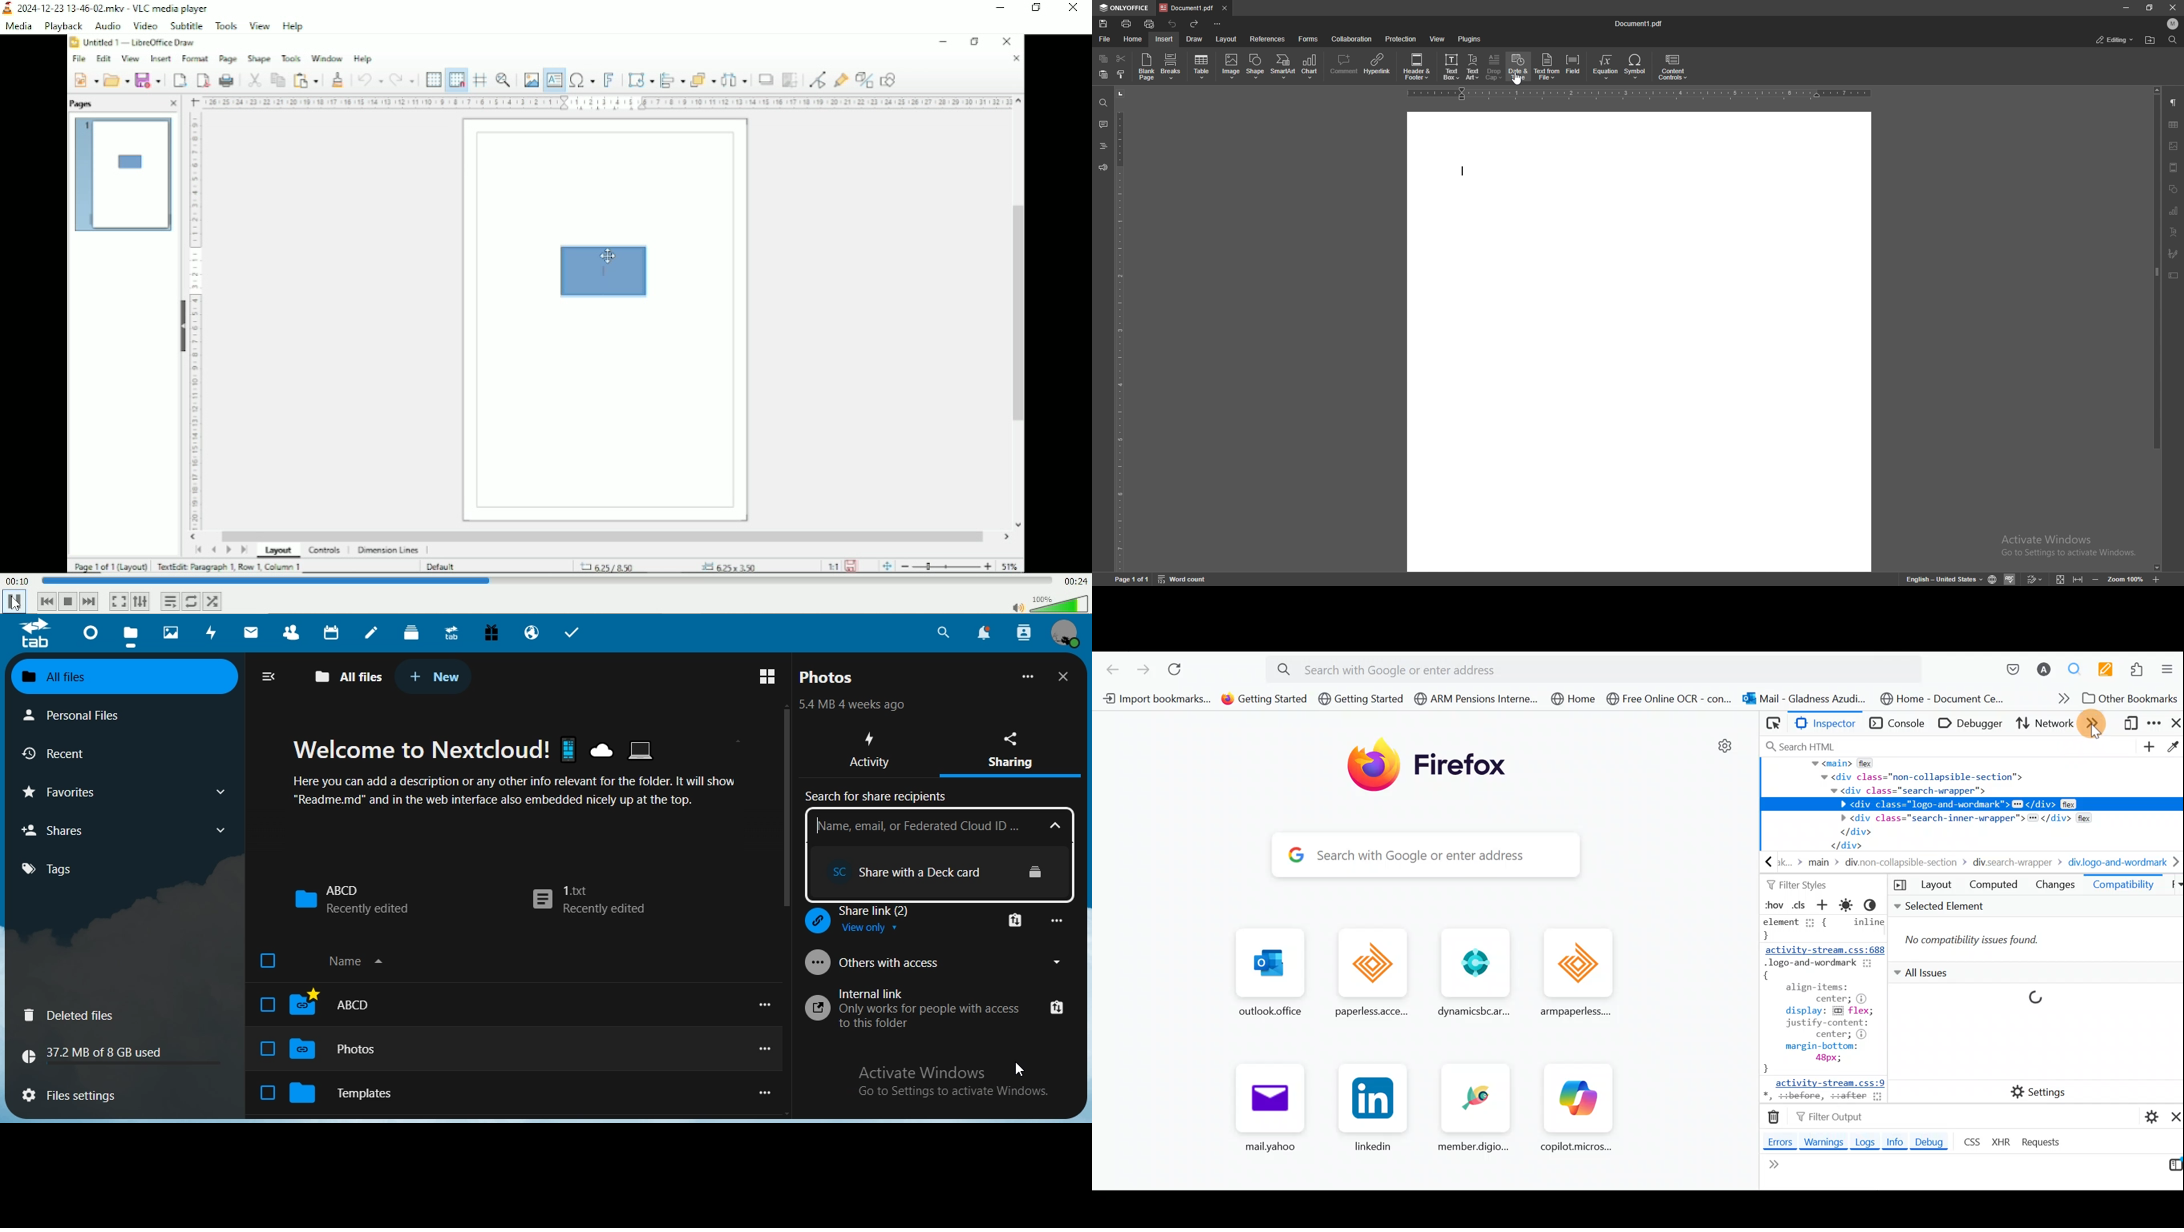  Describe the element at coordinates (1876, 906) in the screenshot. I see `Toggle dark color scheme simulation for the page` at that location.